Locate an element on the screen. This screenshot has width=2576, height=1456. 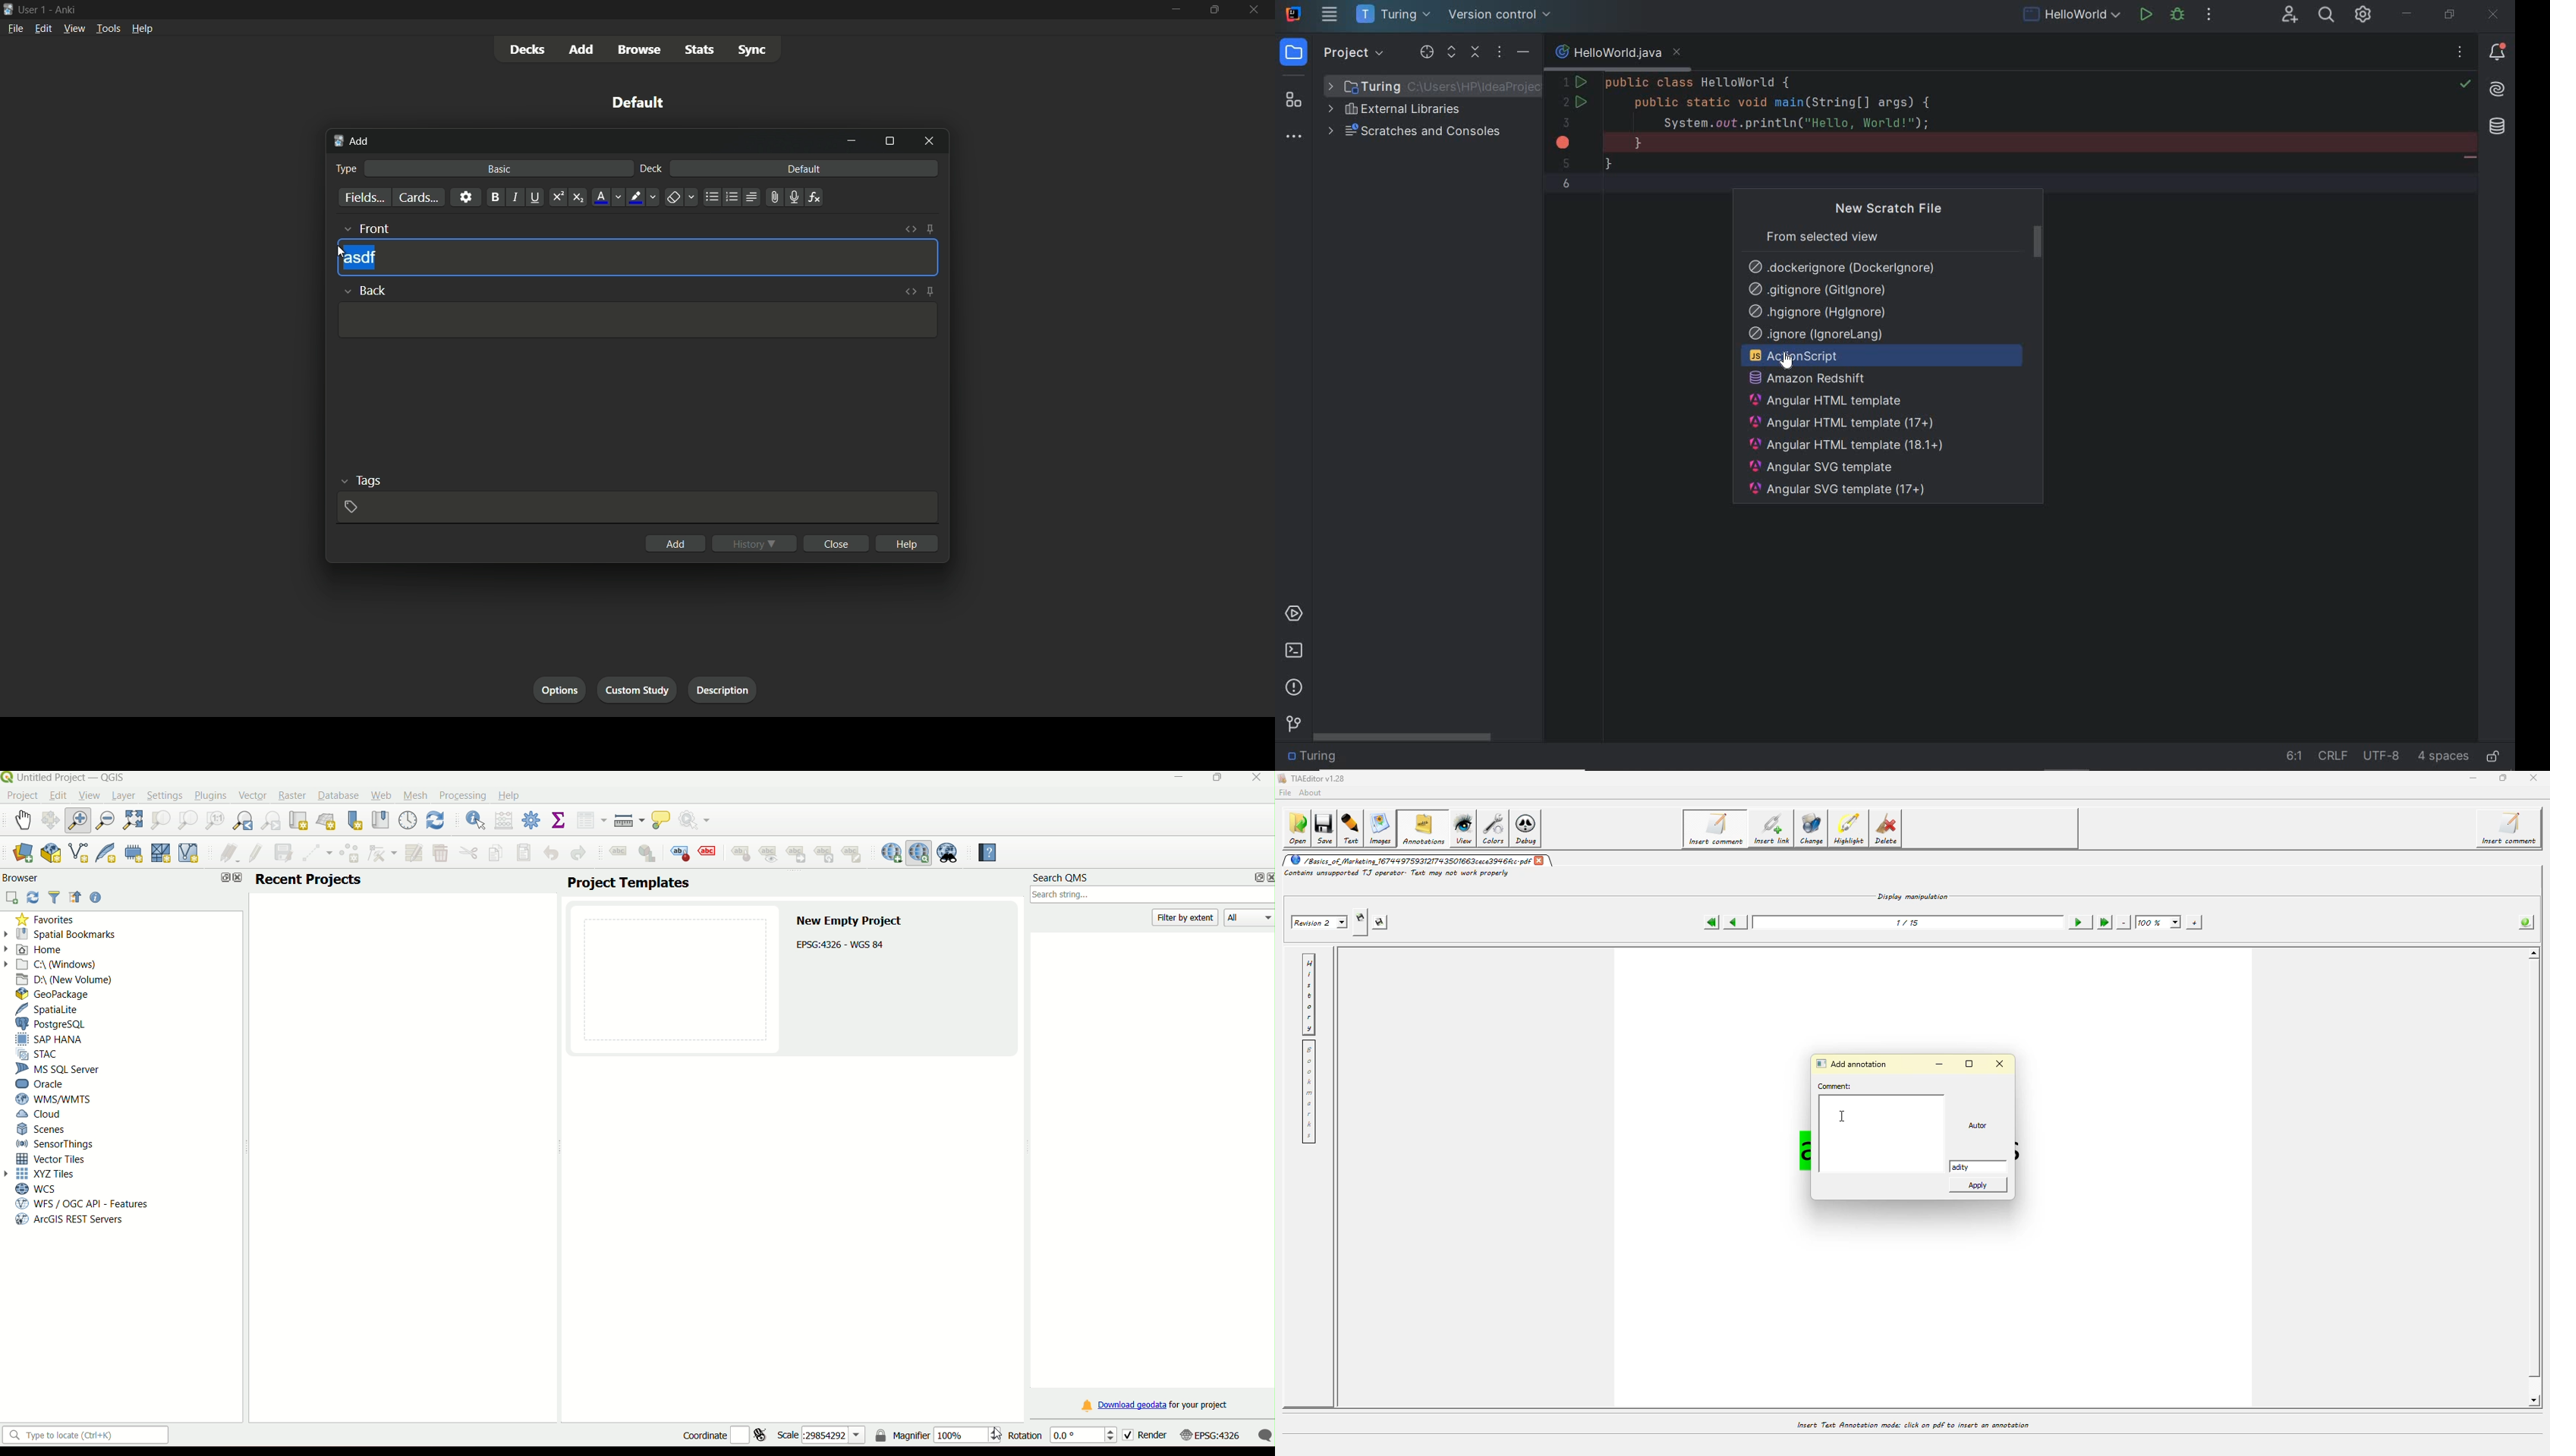
All is located at coordinates (1252, 919).